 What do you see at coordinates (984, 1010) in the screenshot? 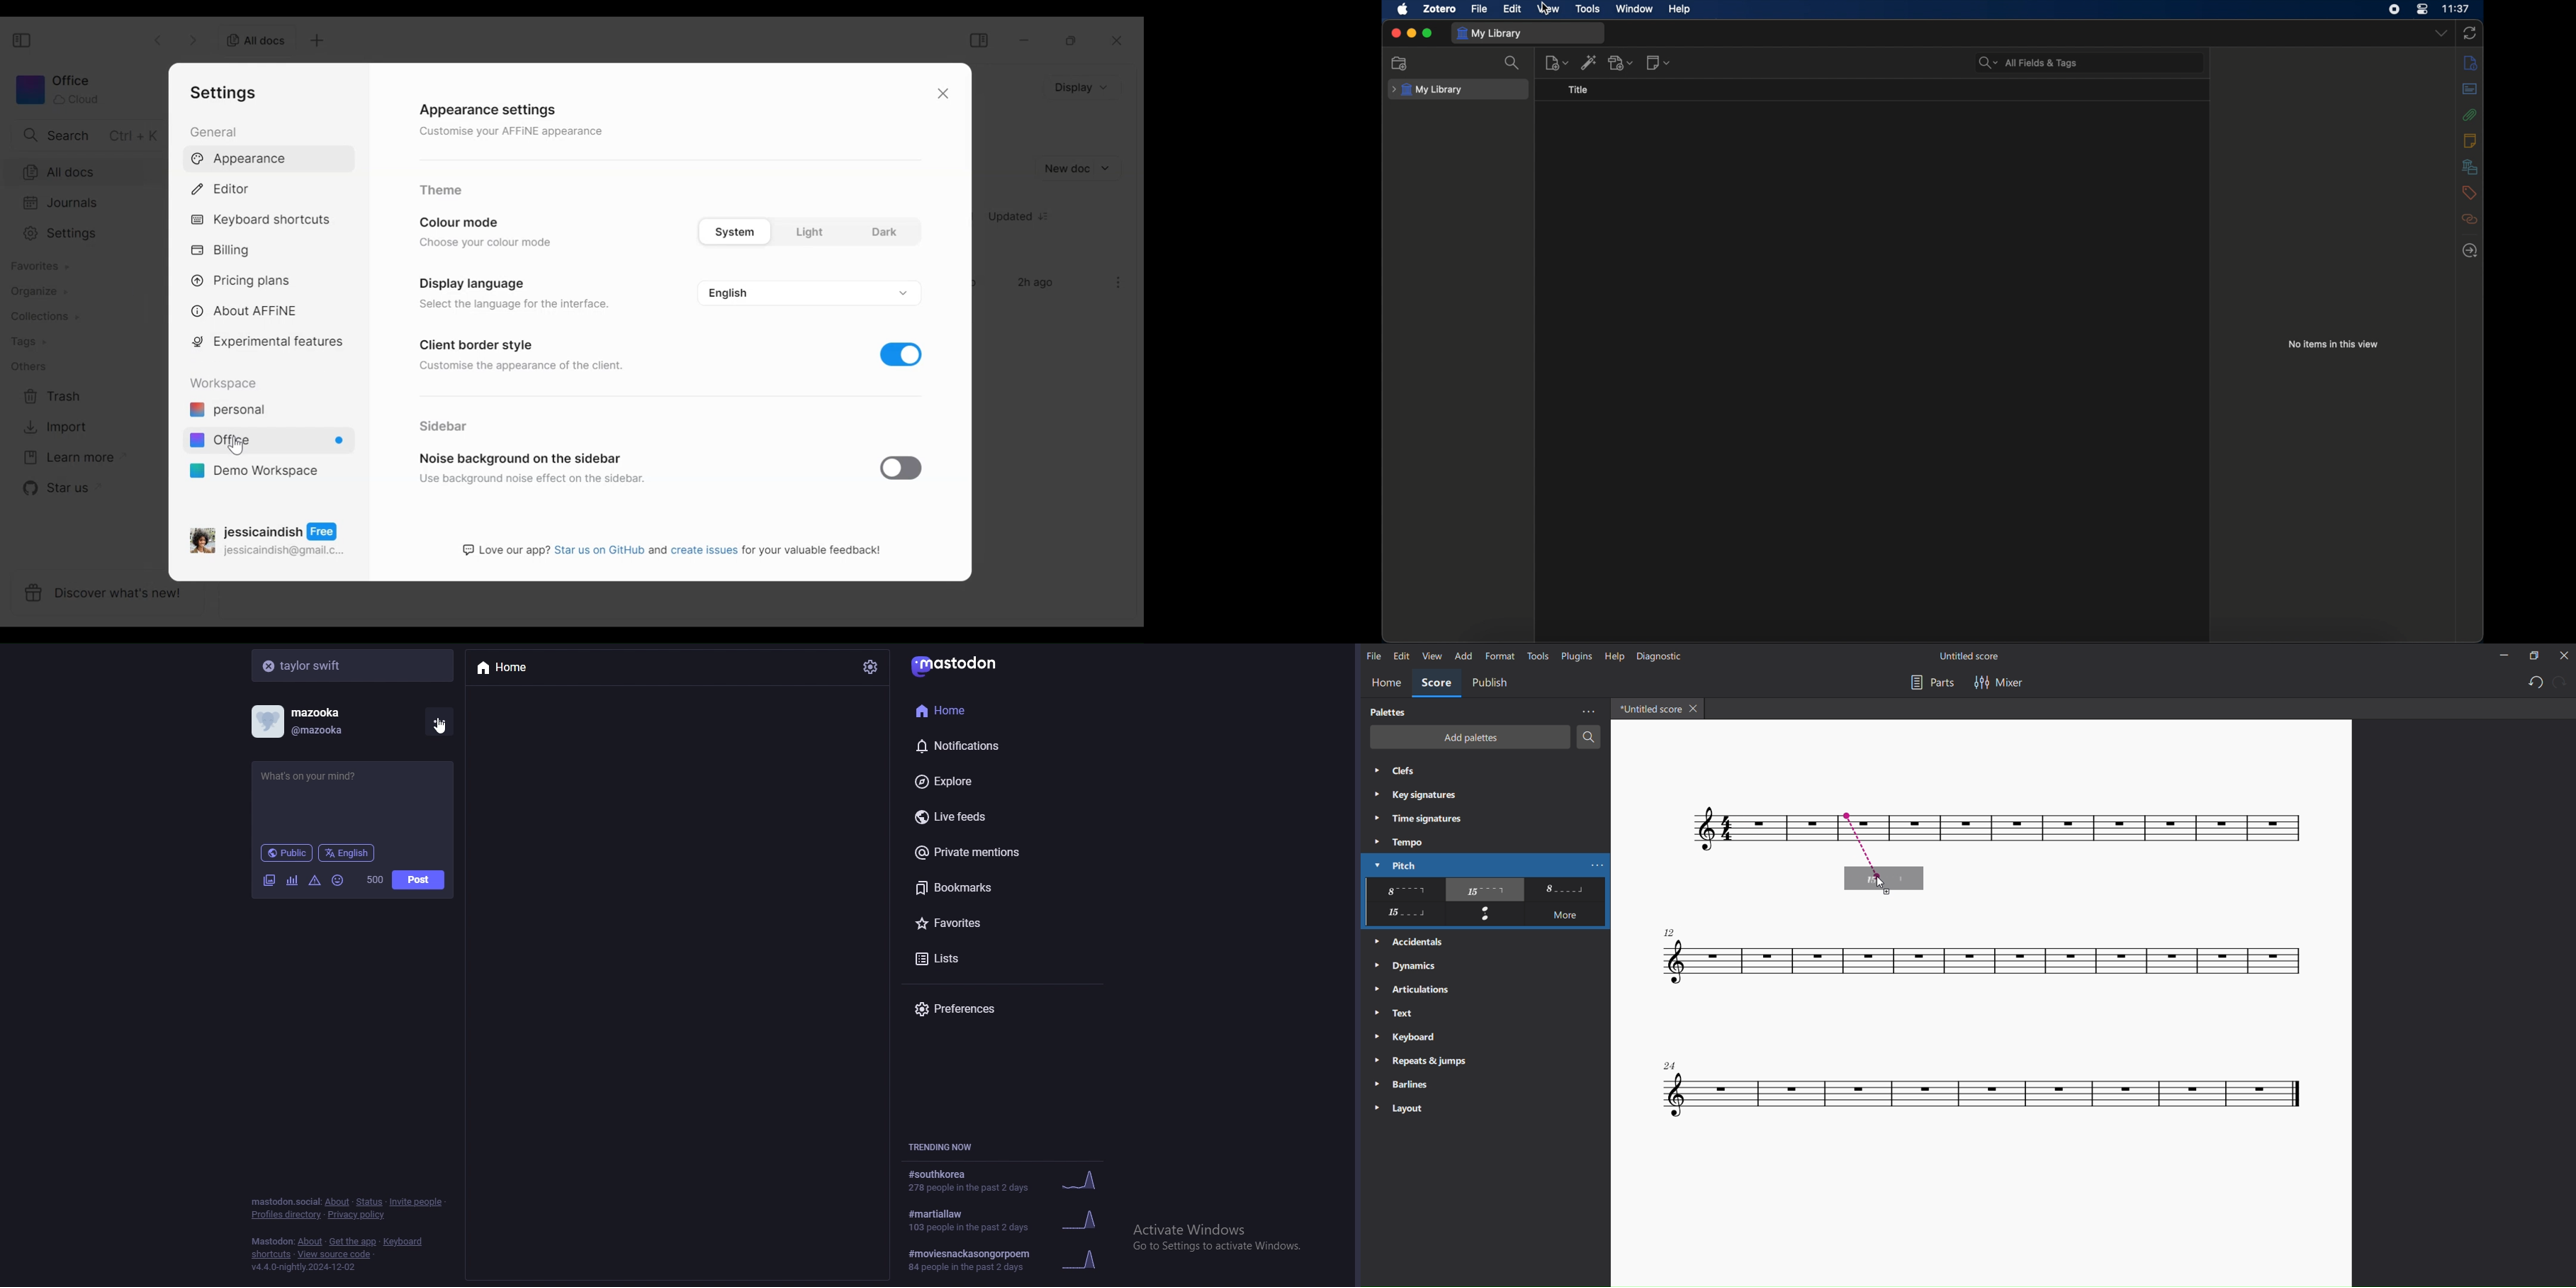
I see `preferences` at bounding box center [984, 1010].